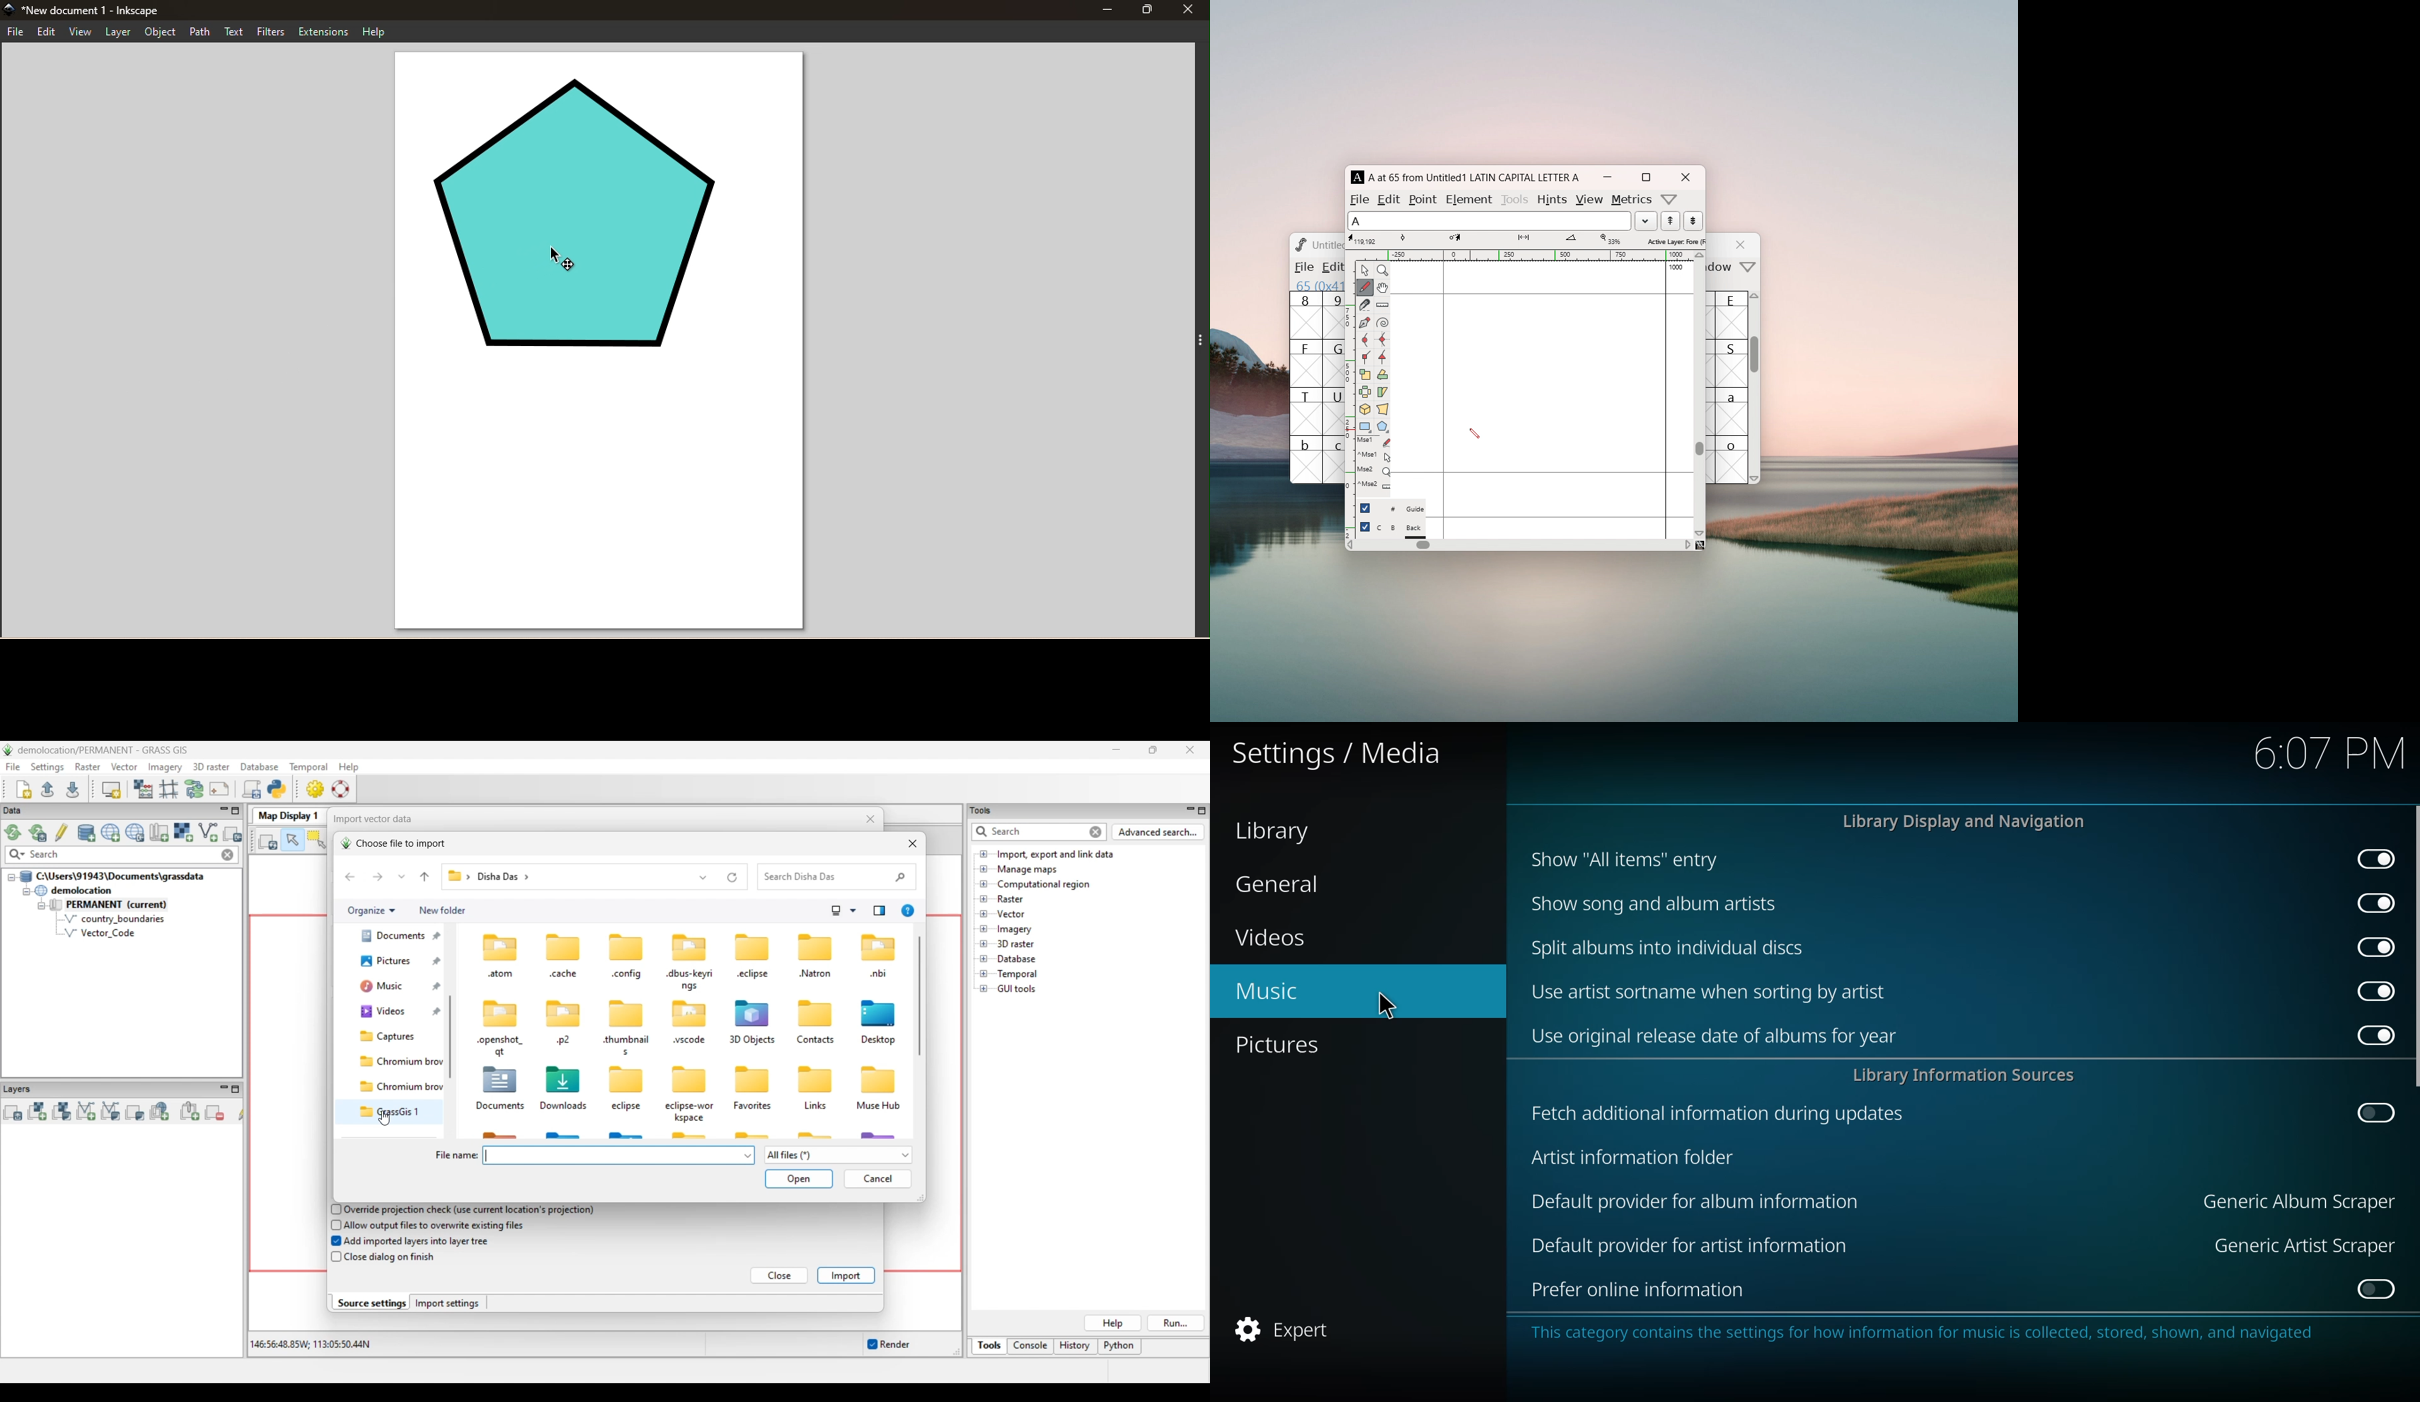 The width and height of the screenshot is (2436, 1428). Describe the element at coordinates (1646, 177) in the screenshot. I see `maximize` at that location.